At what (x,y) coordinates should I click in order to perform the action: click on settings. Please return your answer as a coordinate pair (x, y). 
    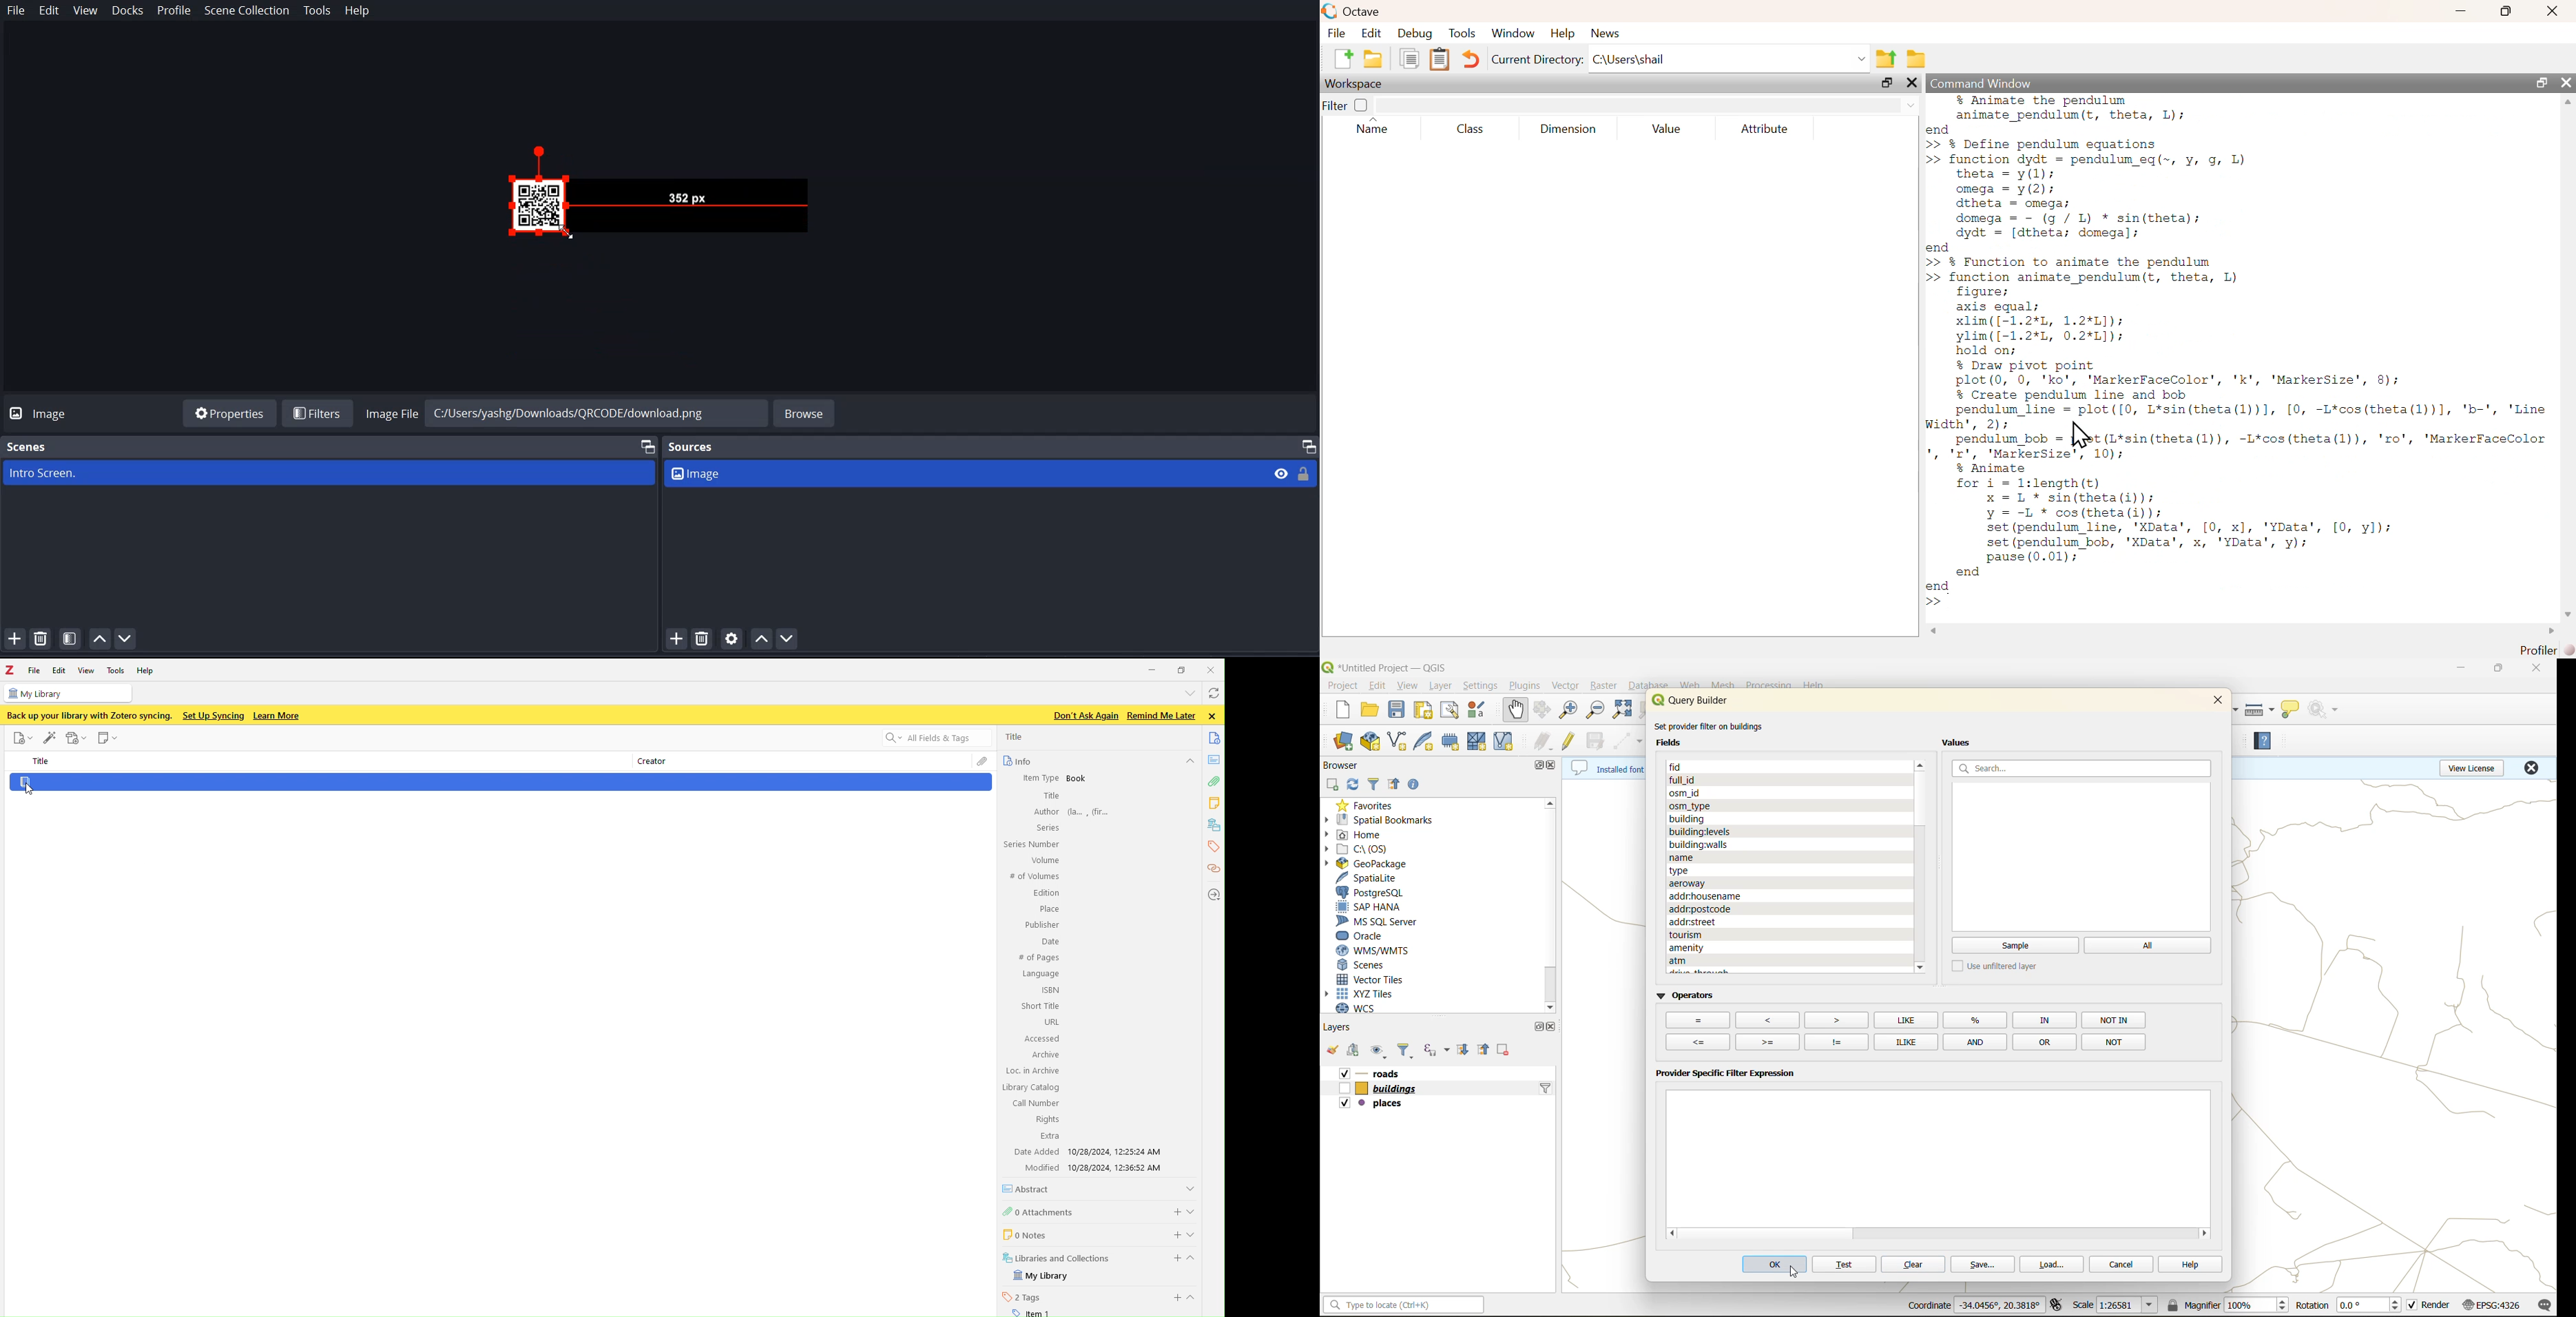
    Looking at the image, I should click on (1482, 687).